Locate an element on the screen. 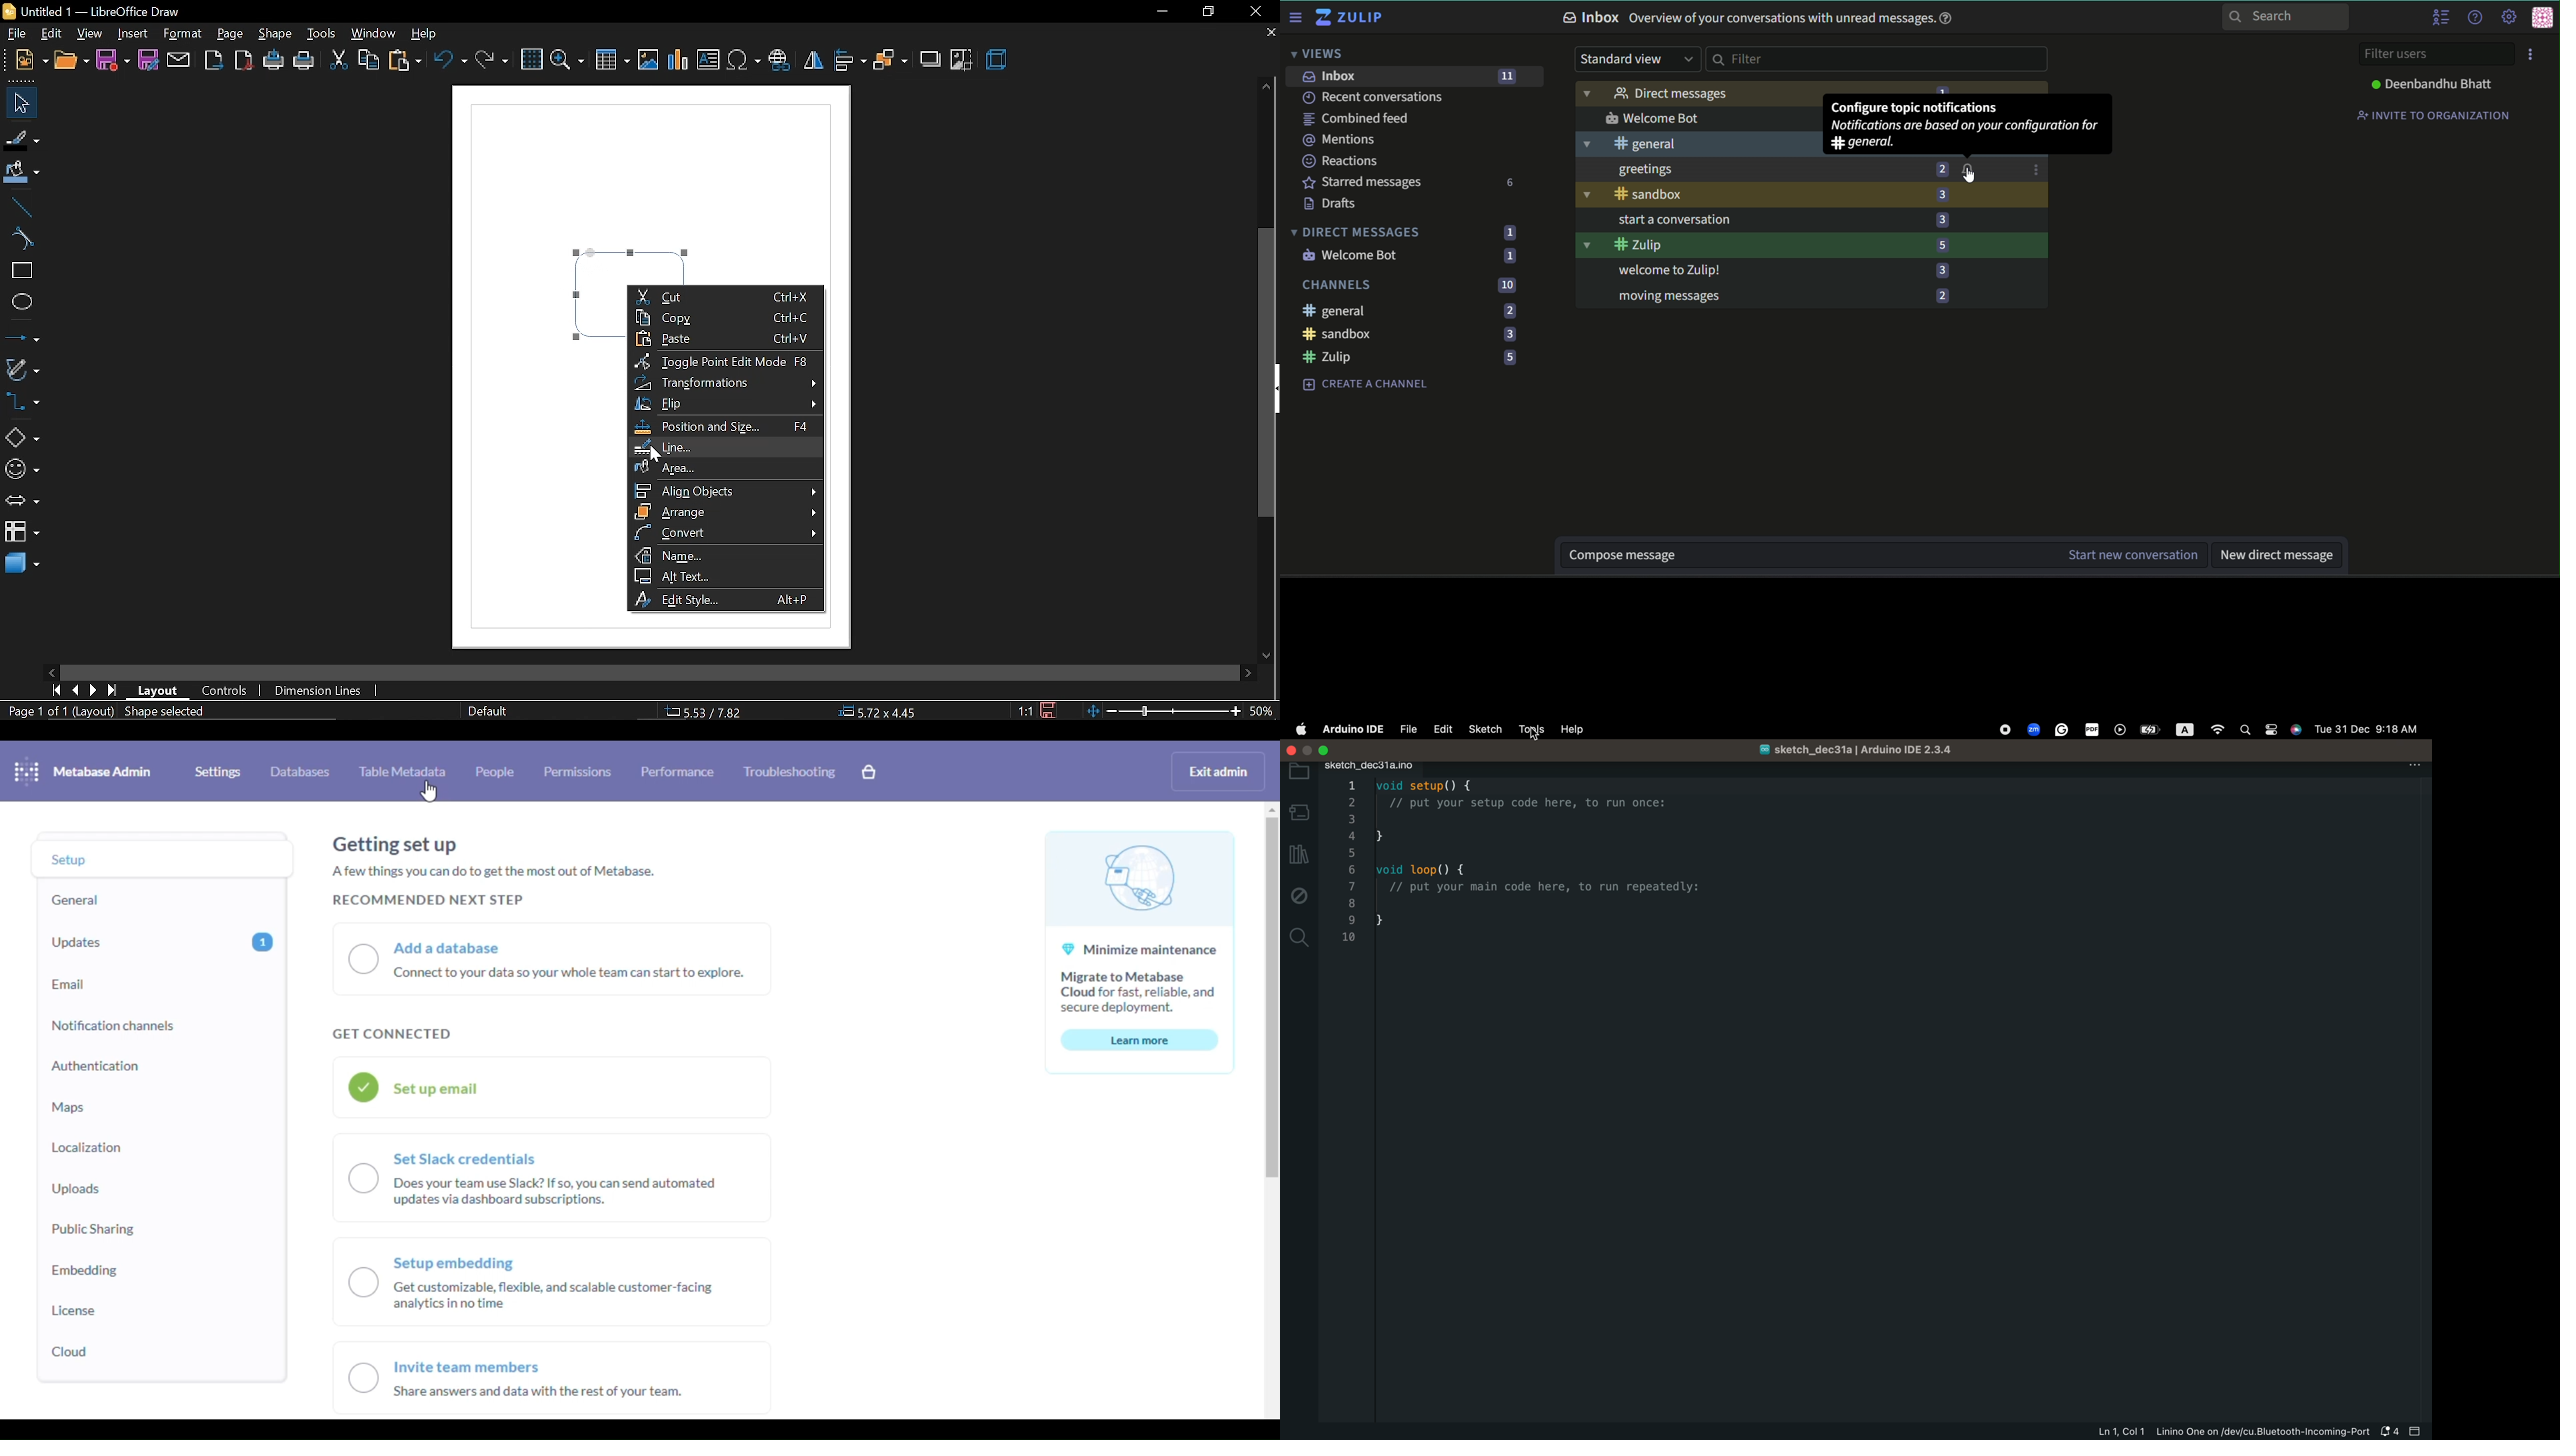  vertical scroll bar is located at coordinates (1269, 998).